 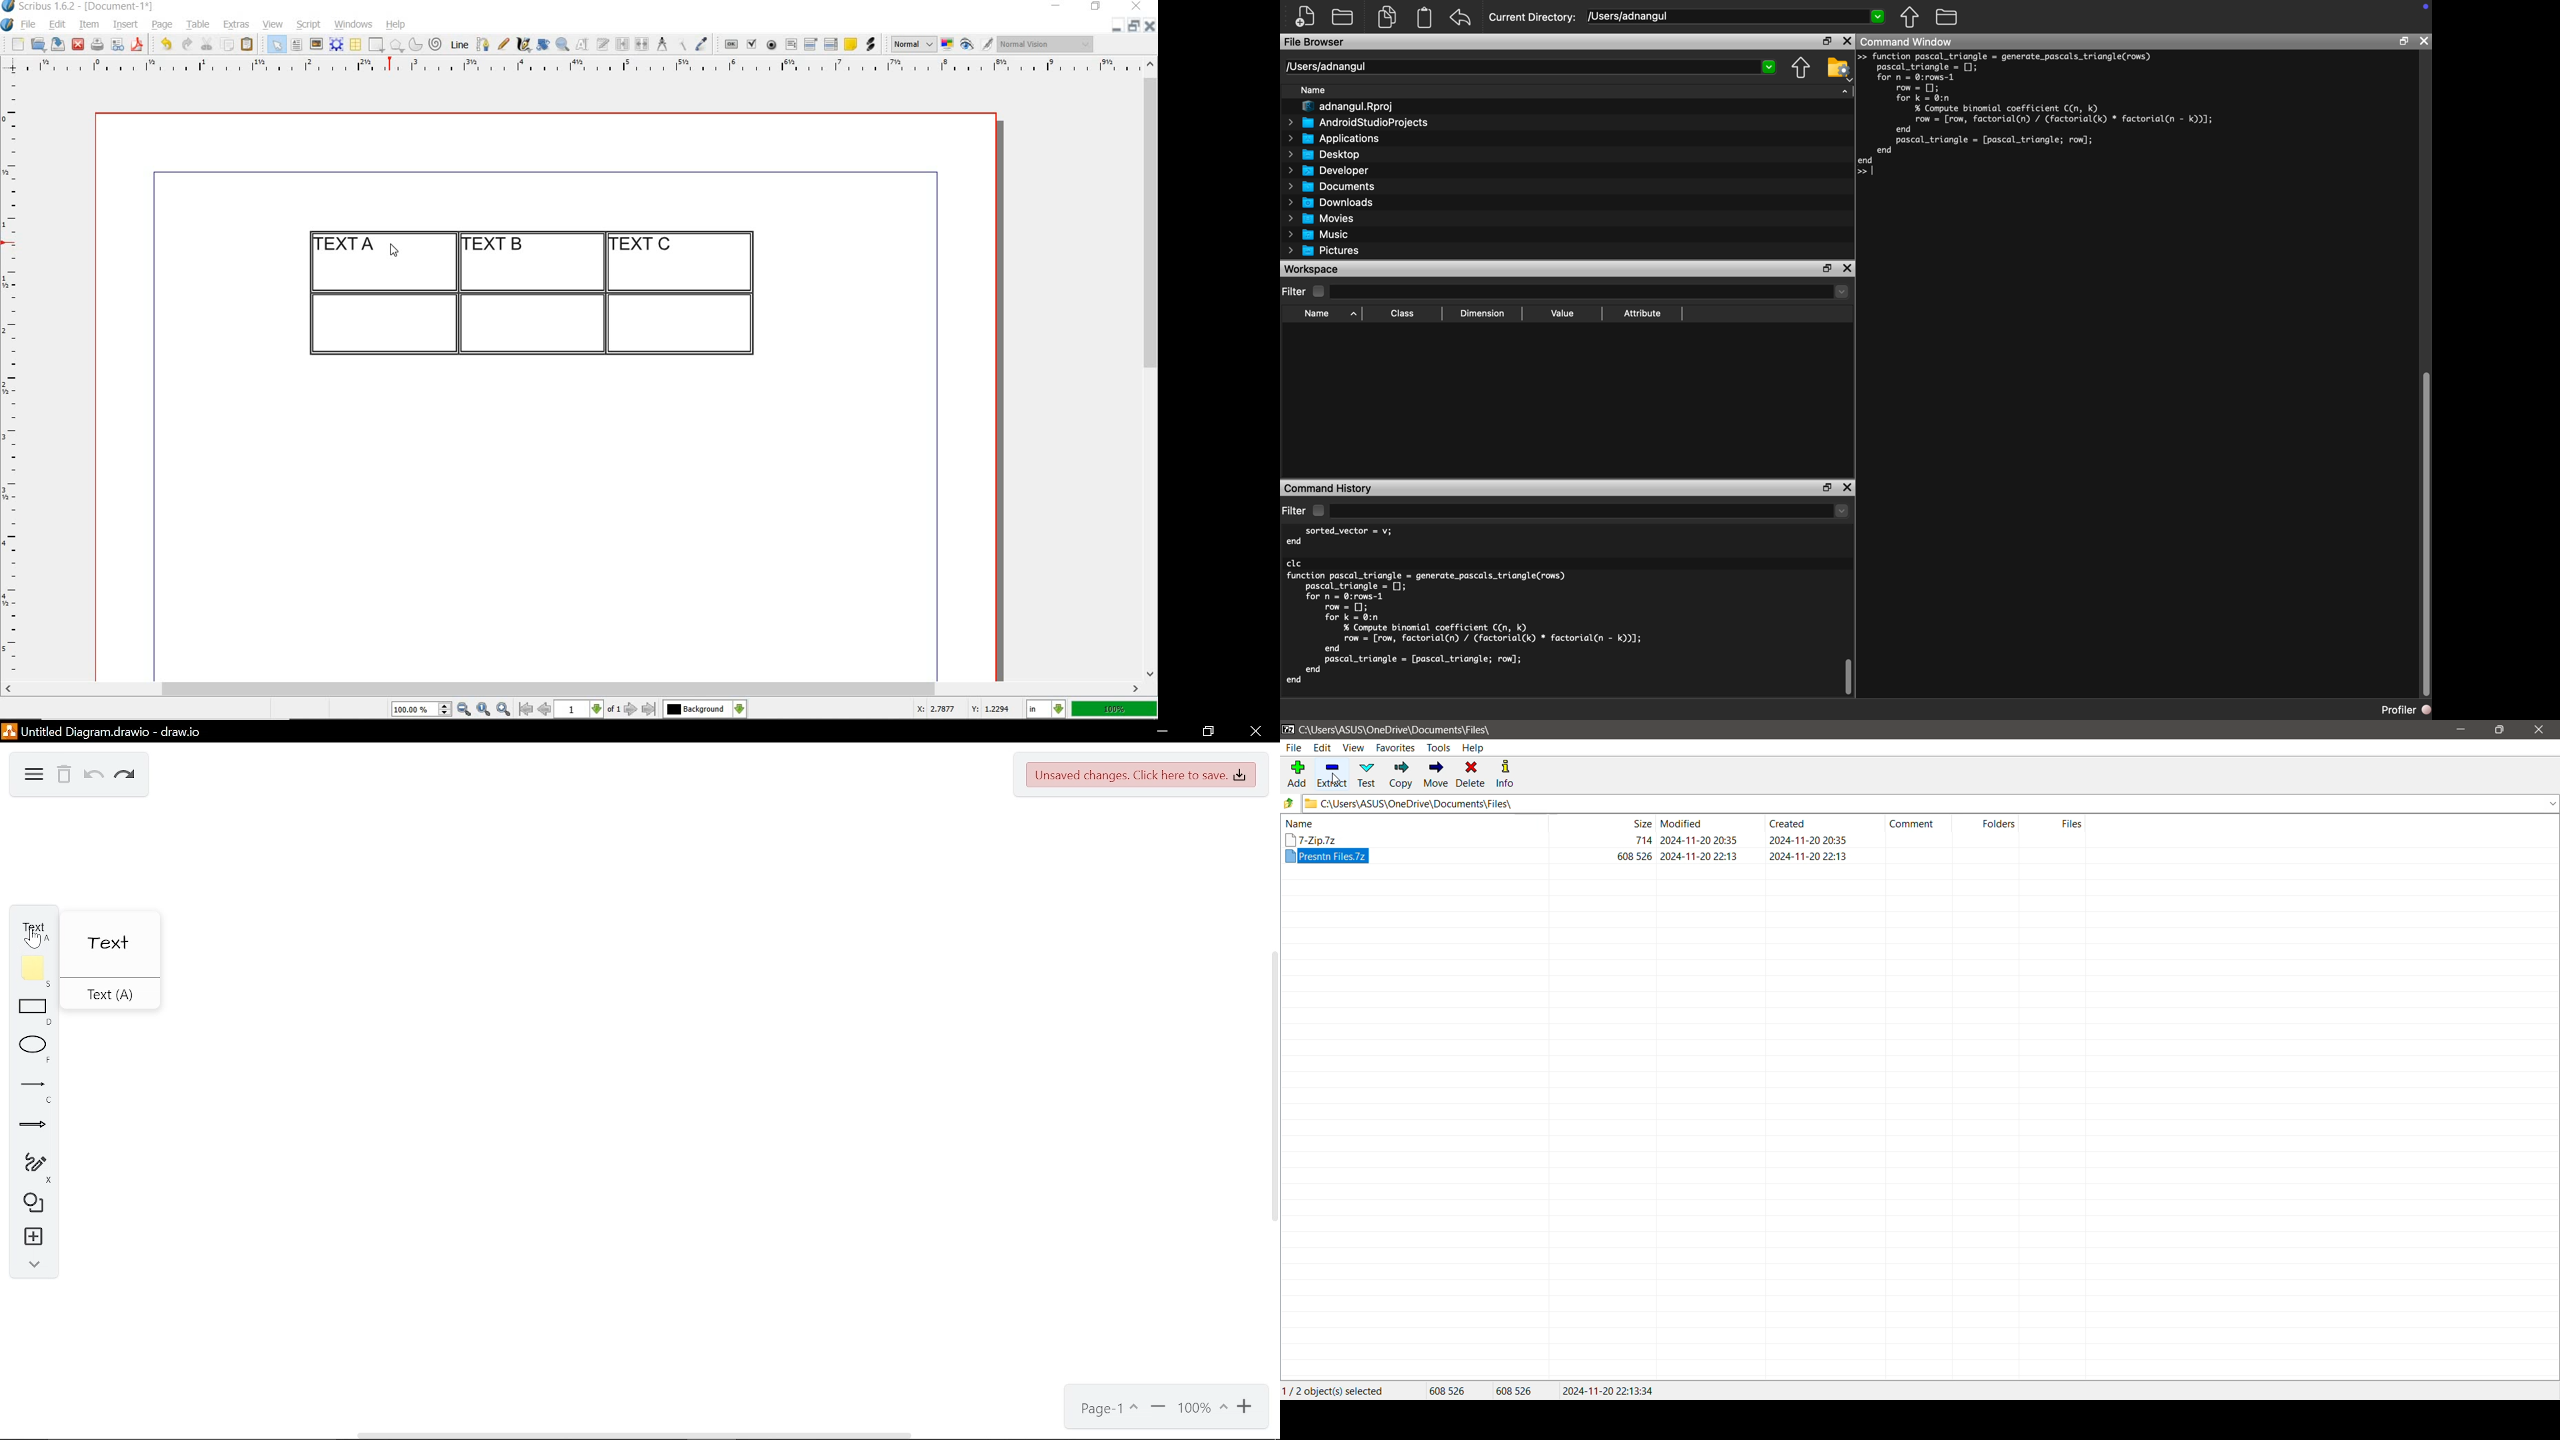 I want to click on minimize, so click(x=1058, y=7).